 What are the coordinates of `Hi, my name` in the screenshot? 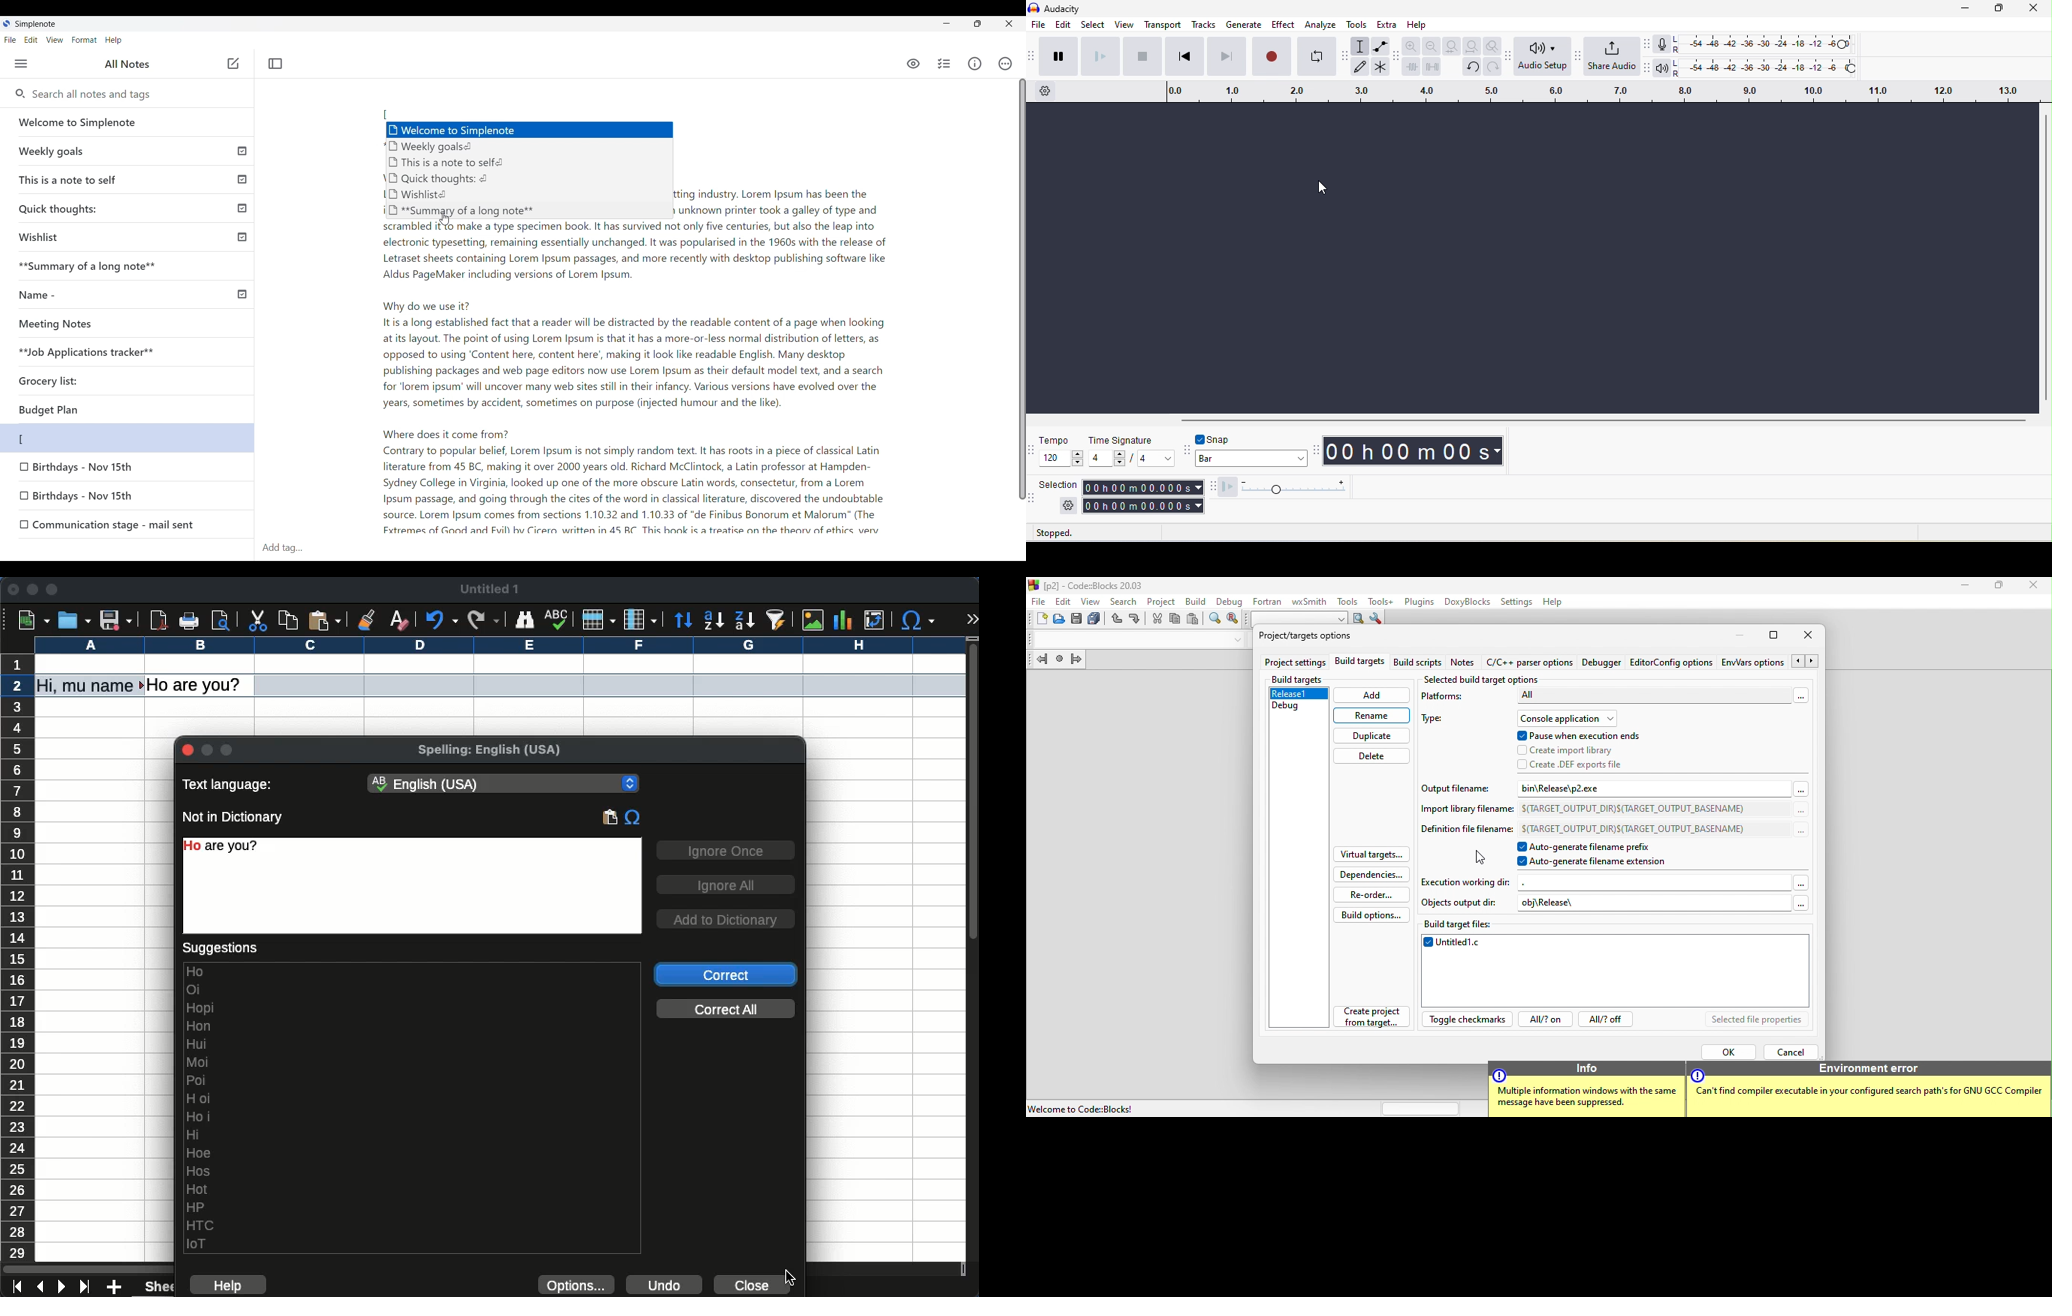 It's located at (90, 686).